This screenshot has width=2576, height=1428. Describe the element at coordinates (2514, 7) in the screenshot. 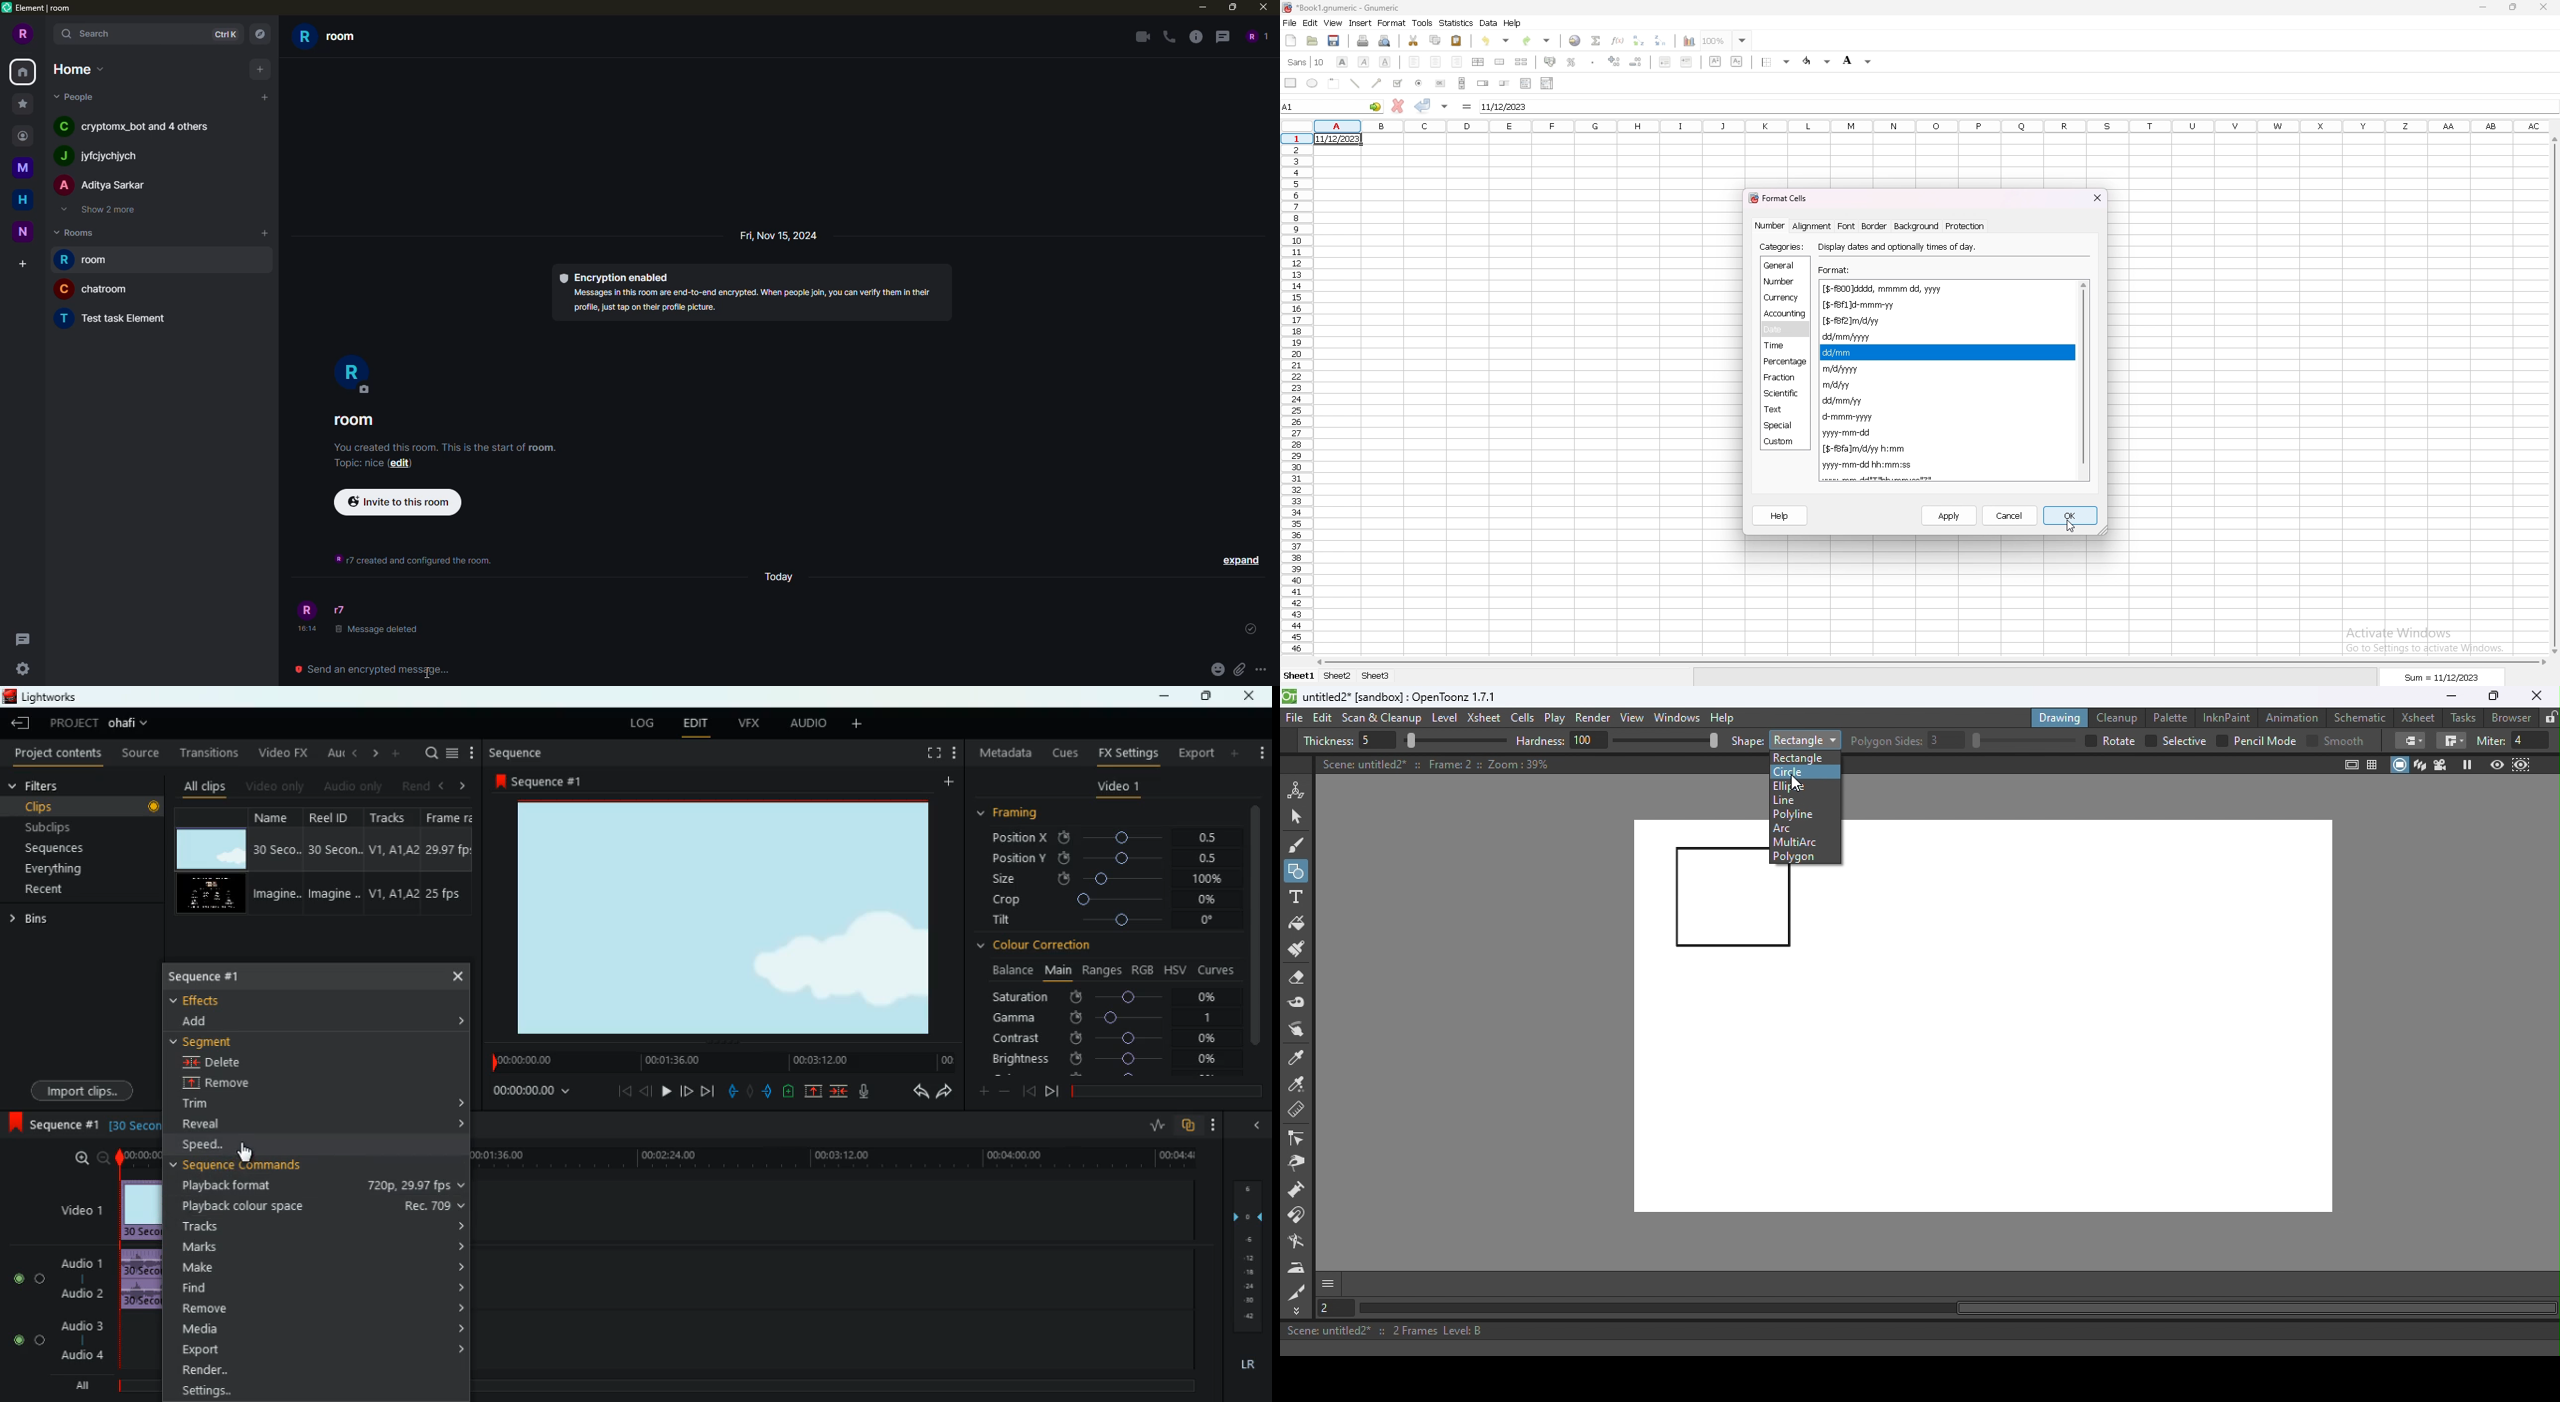

I see `resize` at that location.